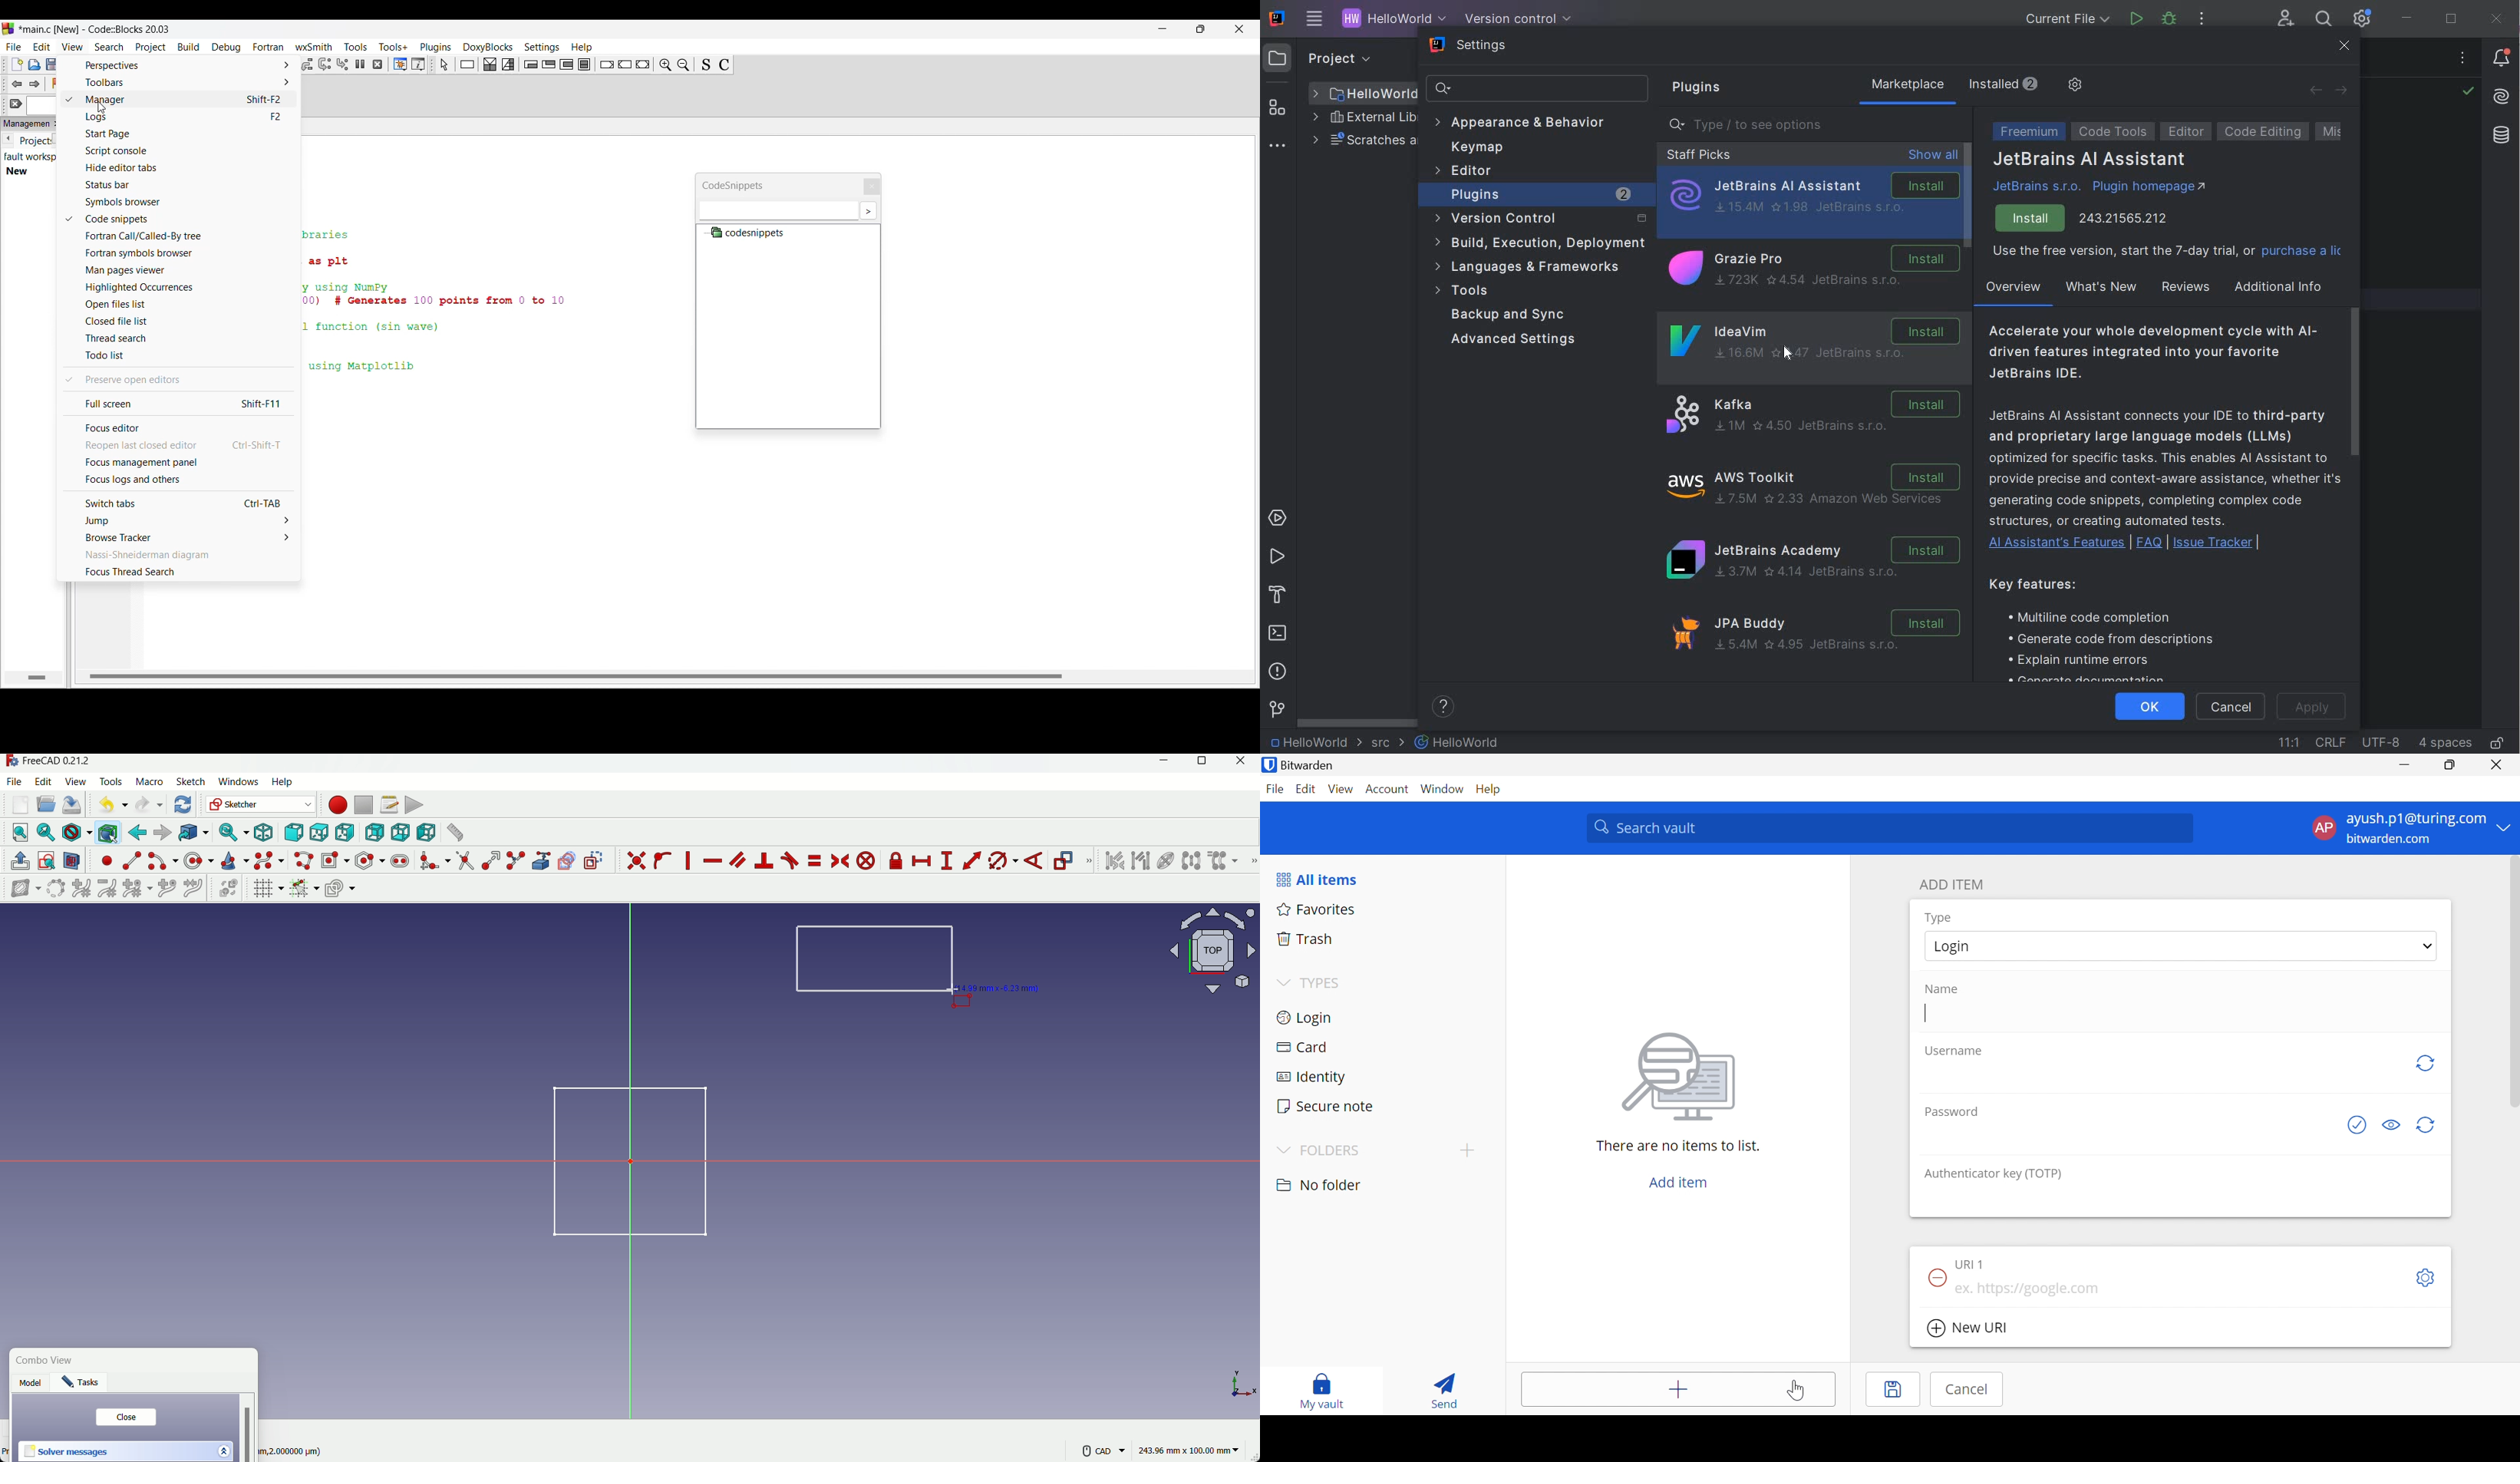  I want to click on Step into instruction, so click(342, 64).